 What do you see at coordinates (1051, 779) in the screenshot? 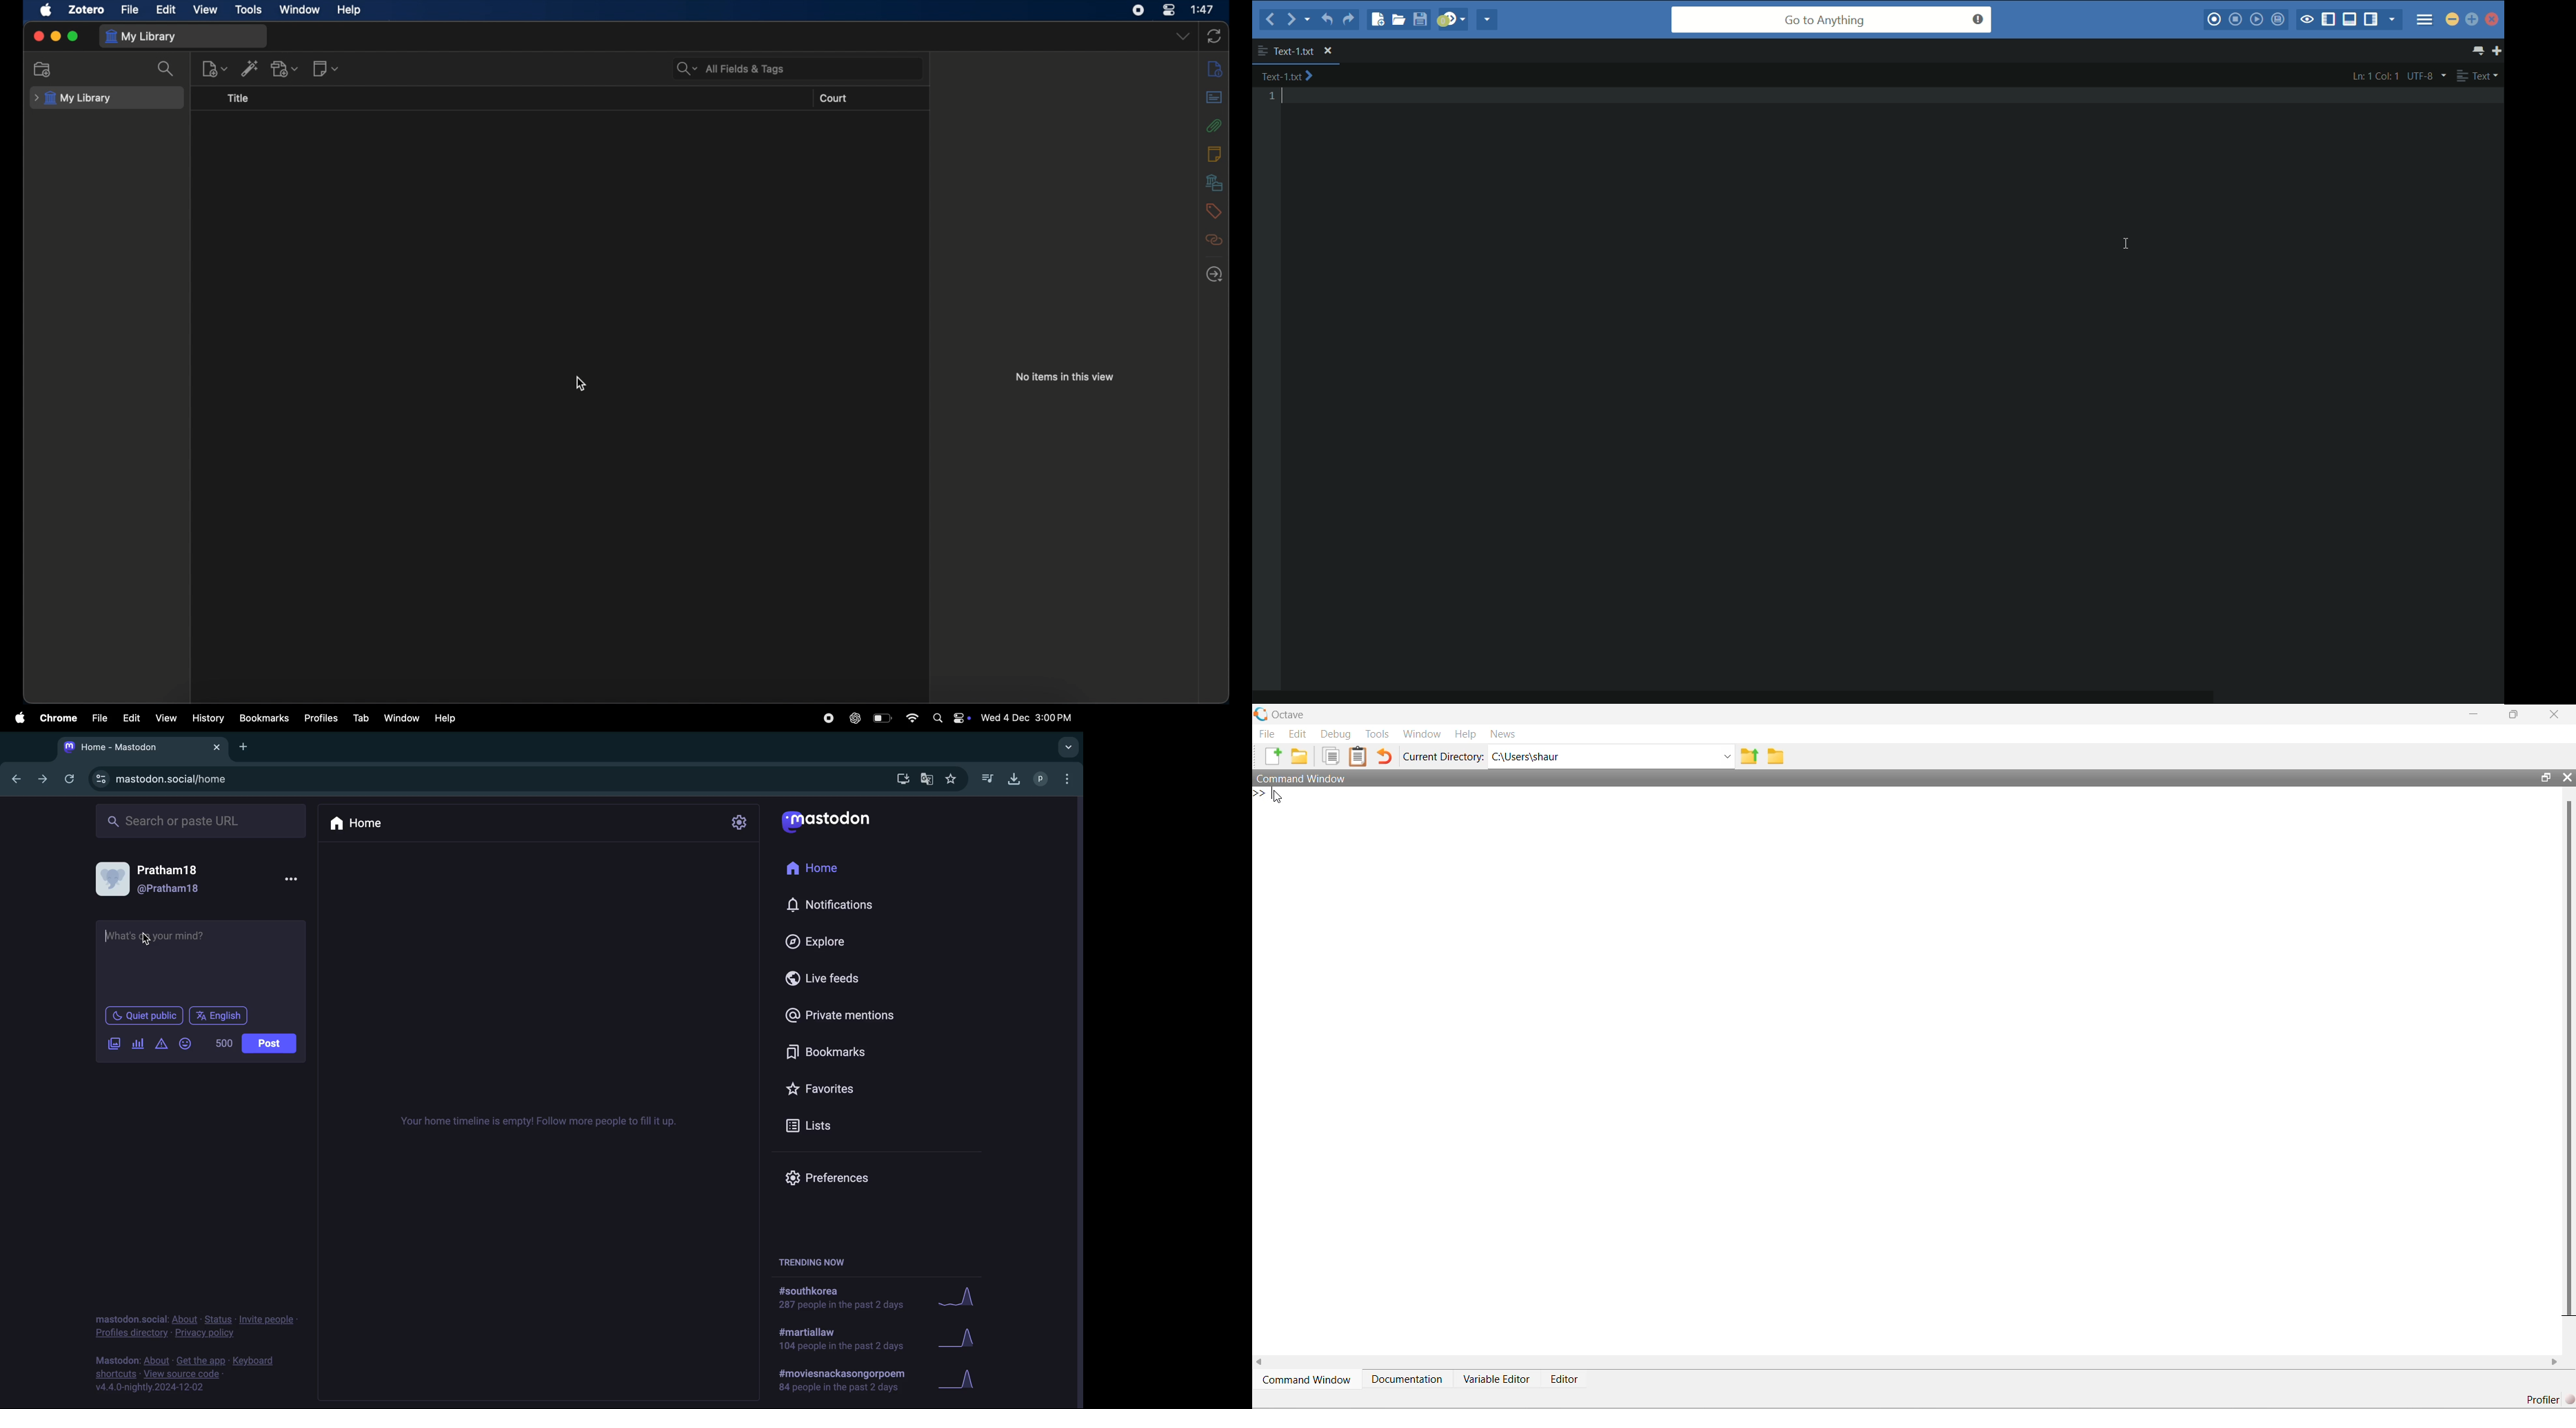
I see `profiles` at bounding box center [1051, 779].